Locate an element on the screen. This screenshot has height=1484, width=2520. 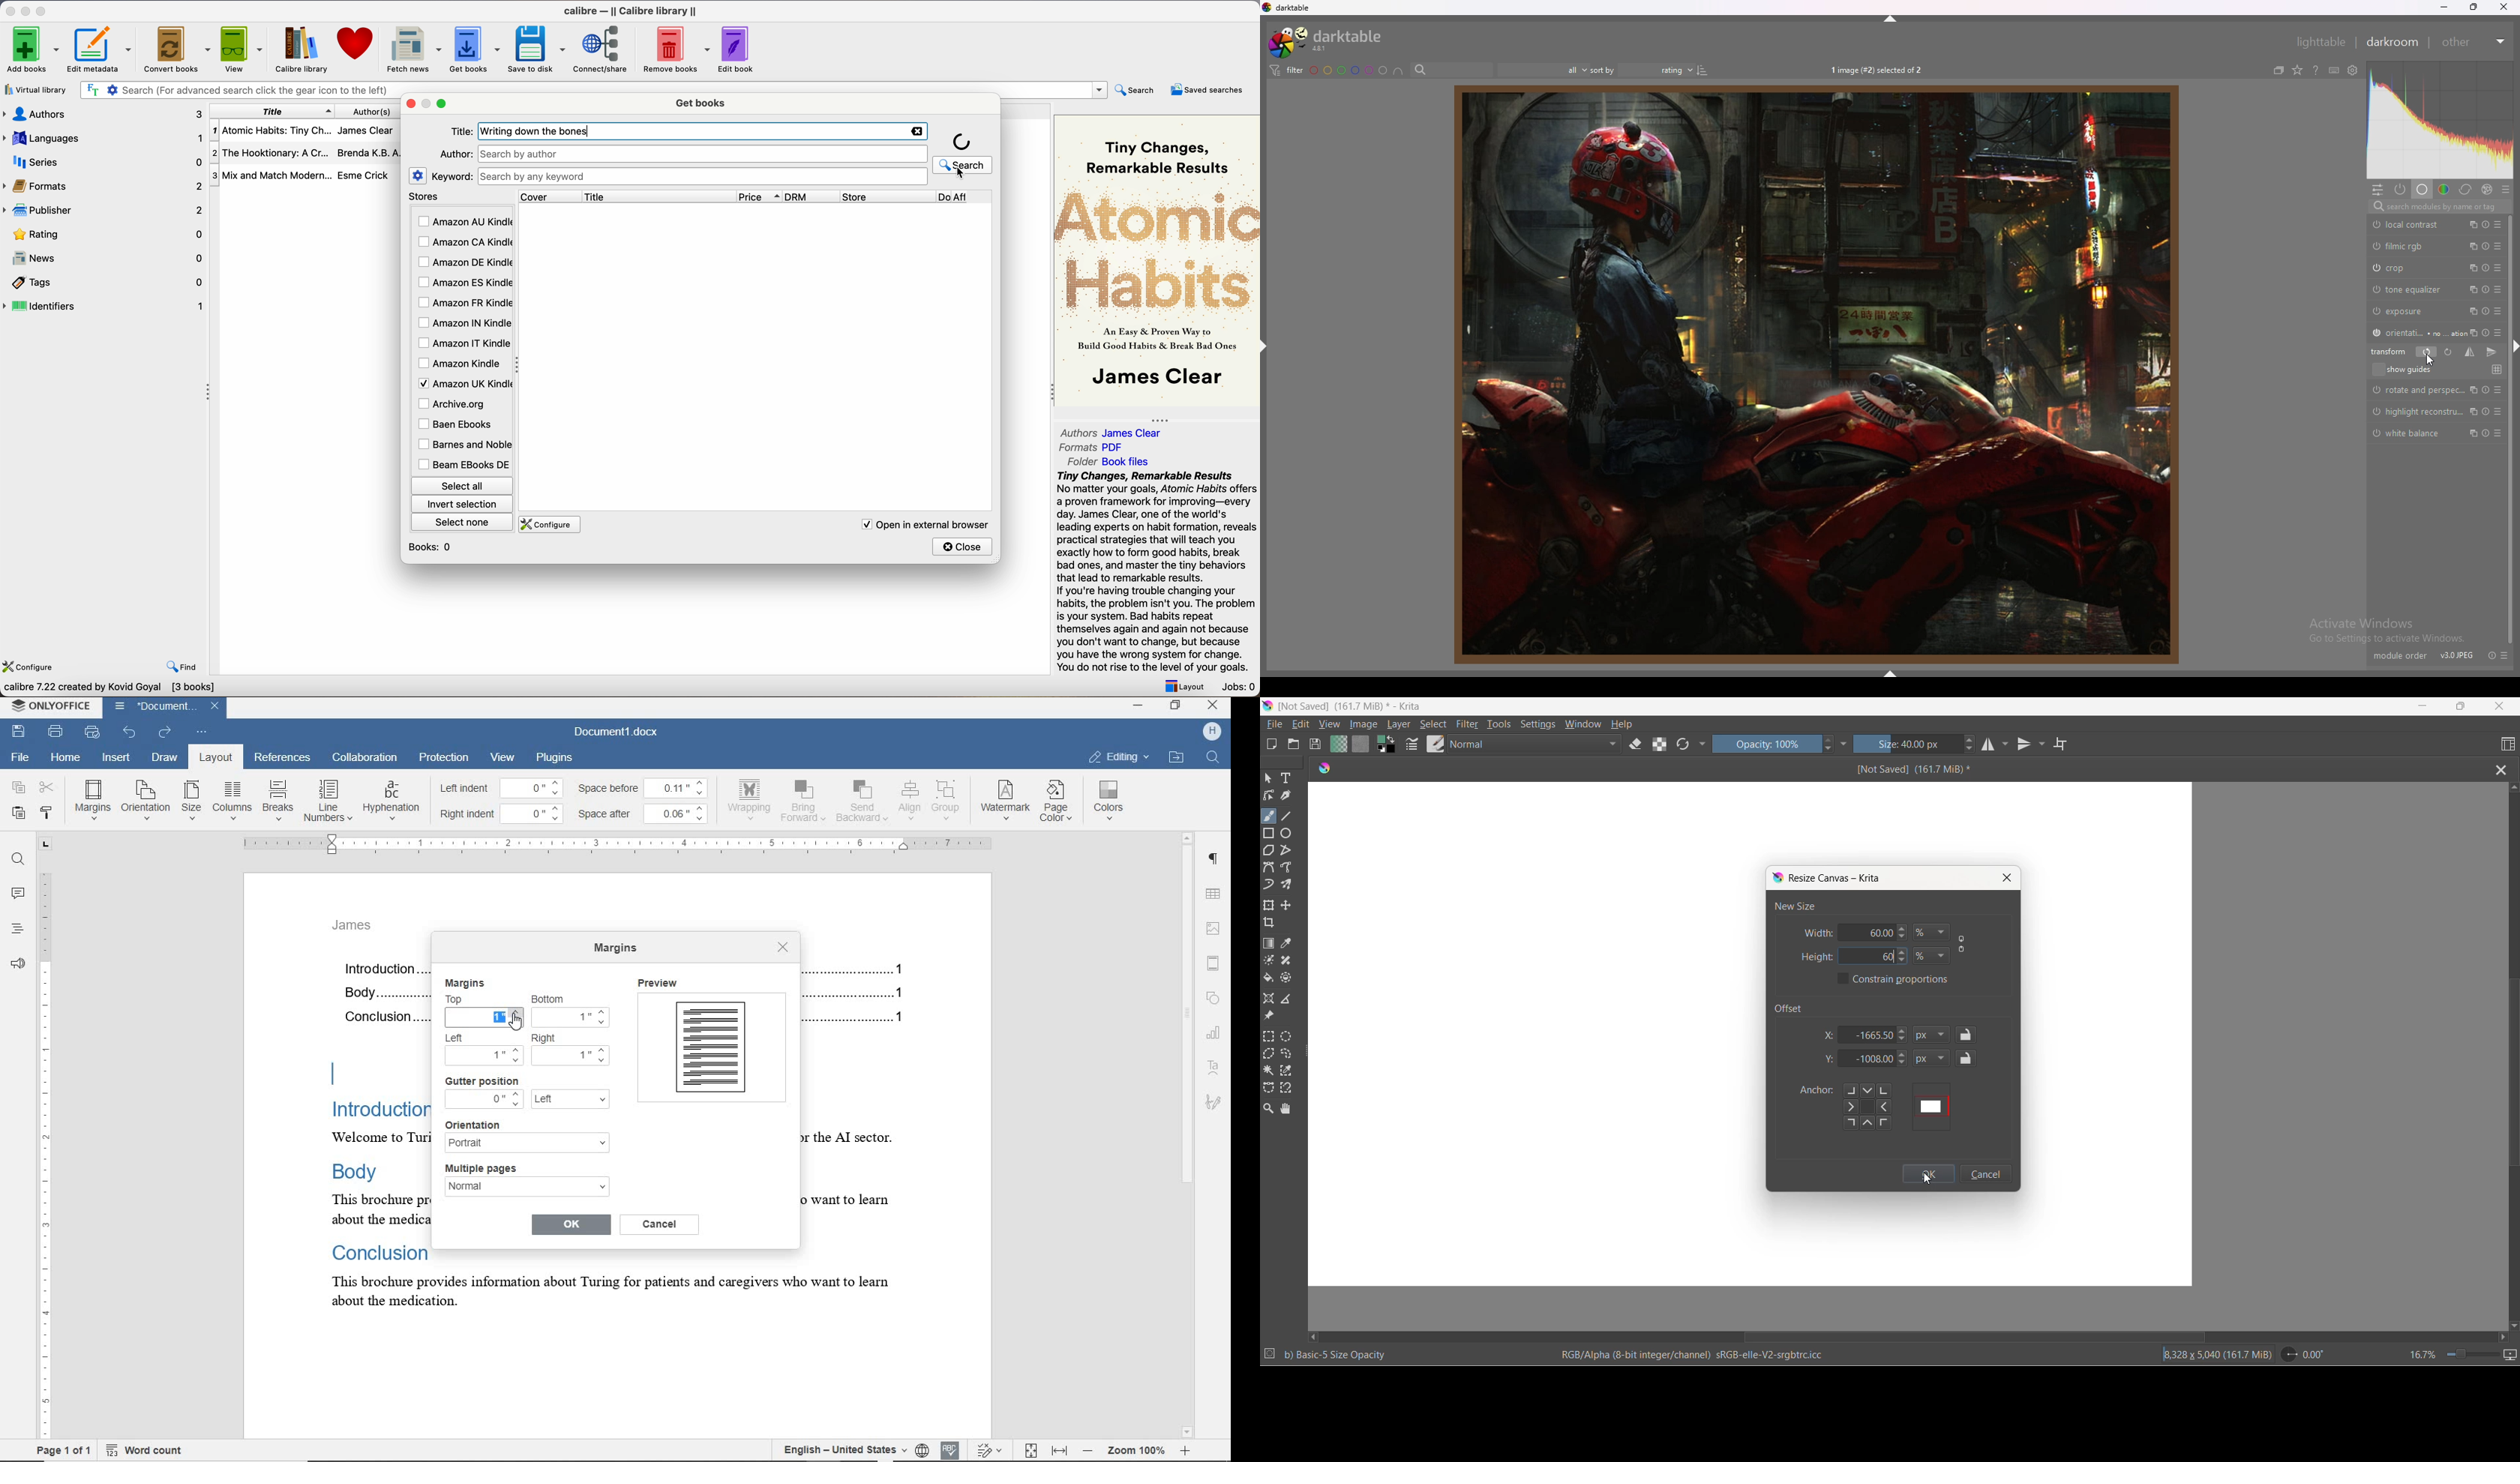
scroll down button is located at coordinates (2512, 1323).